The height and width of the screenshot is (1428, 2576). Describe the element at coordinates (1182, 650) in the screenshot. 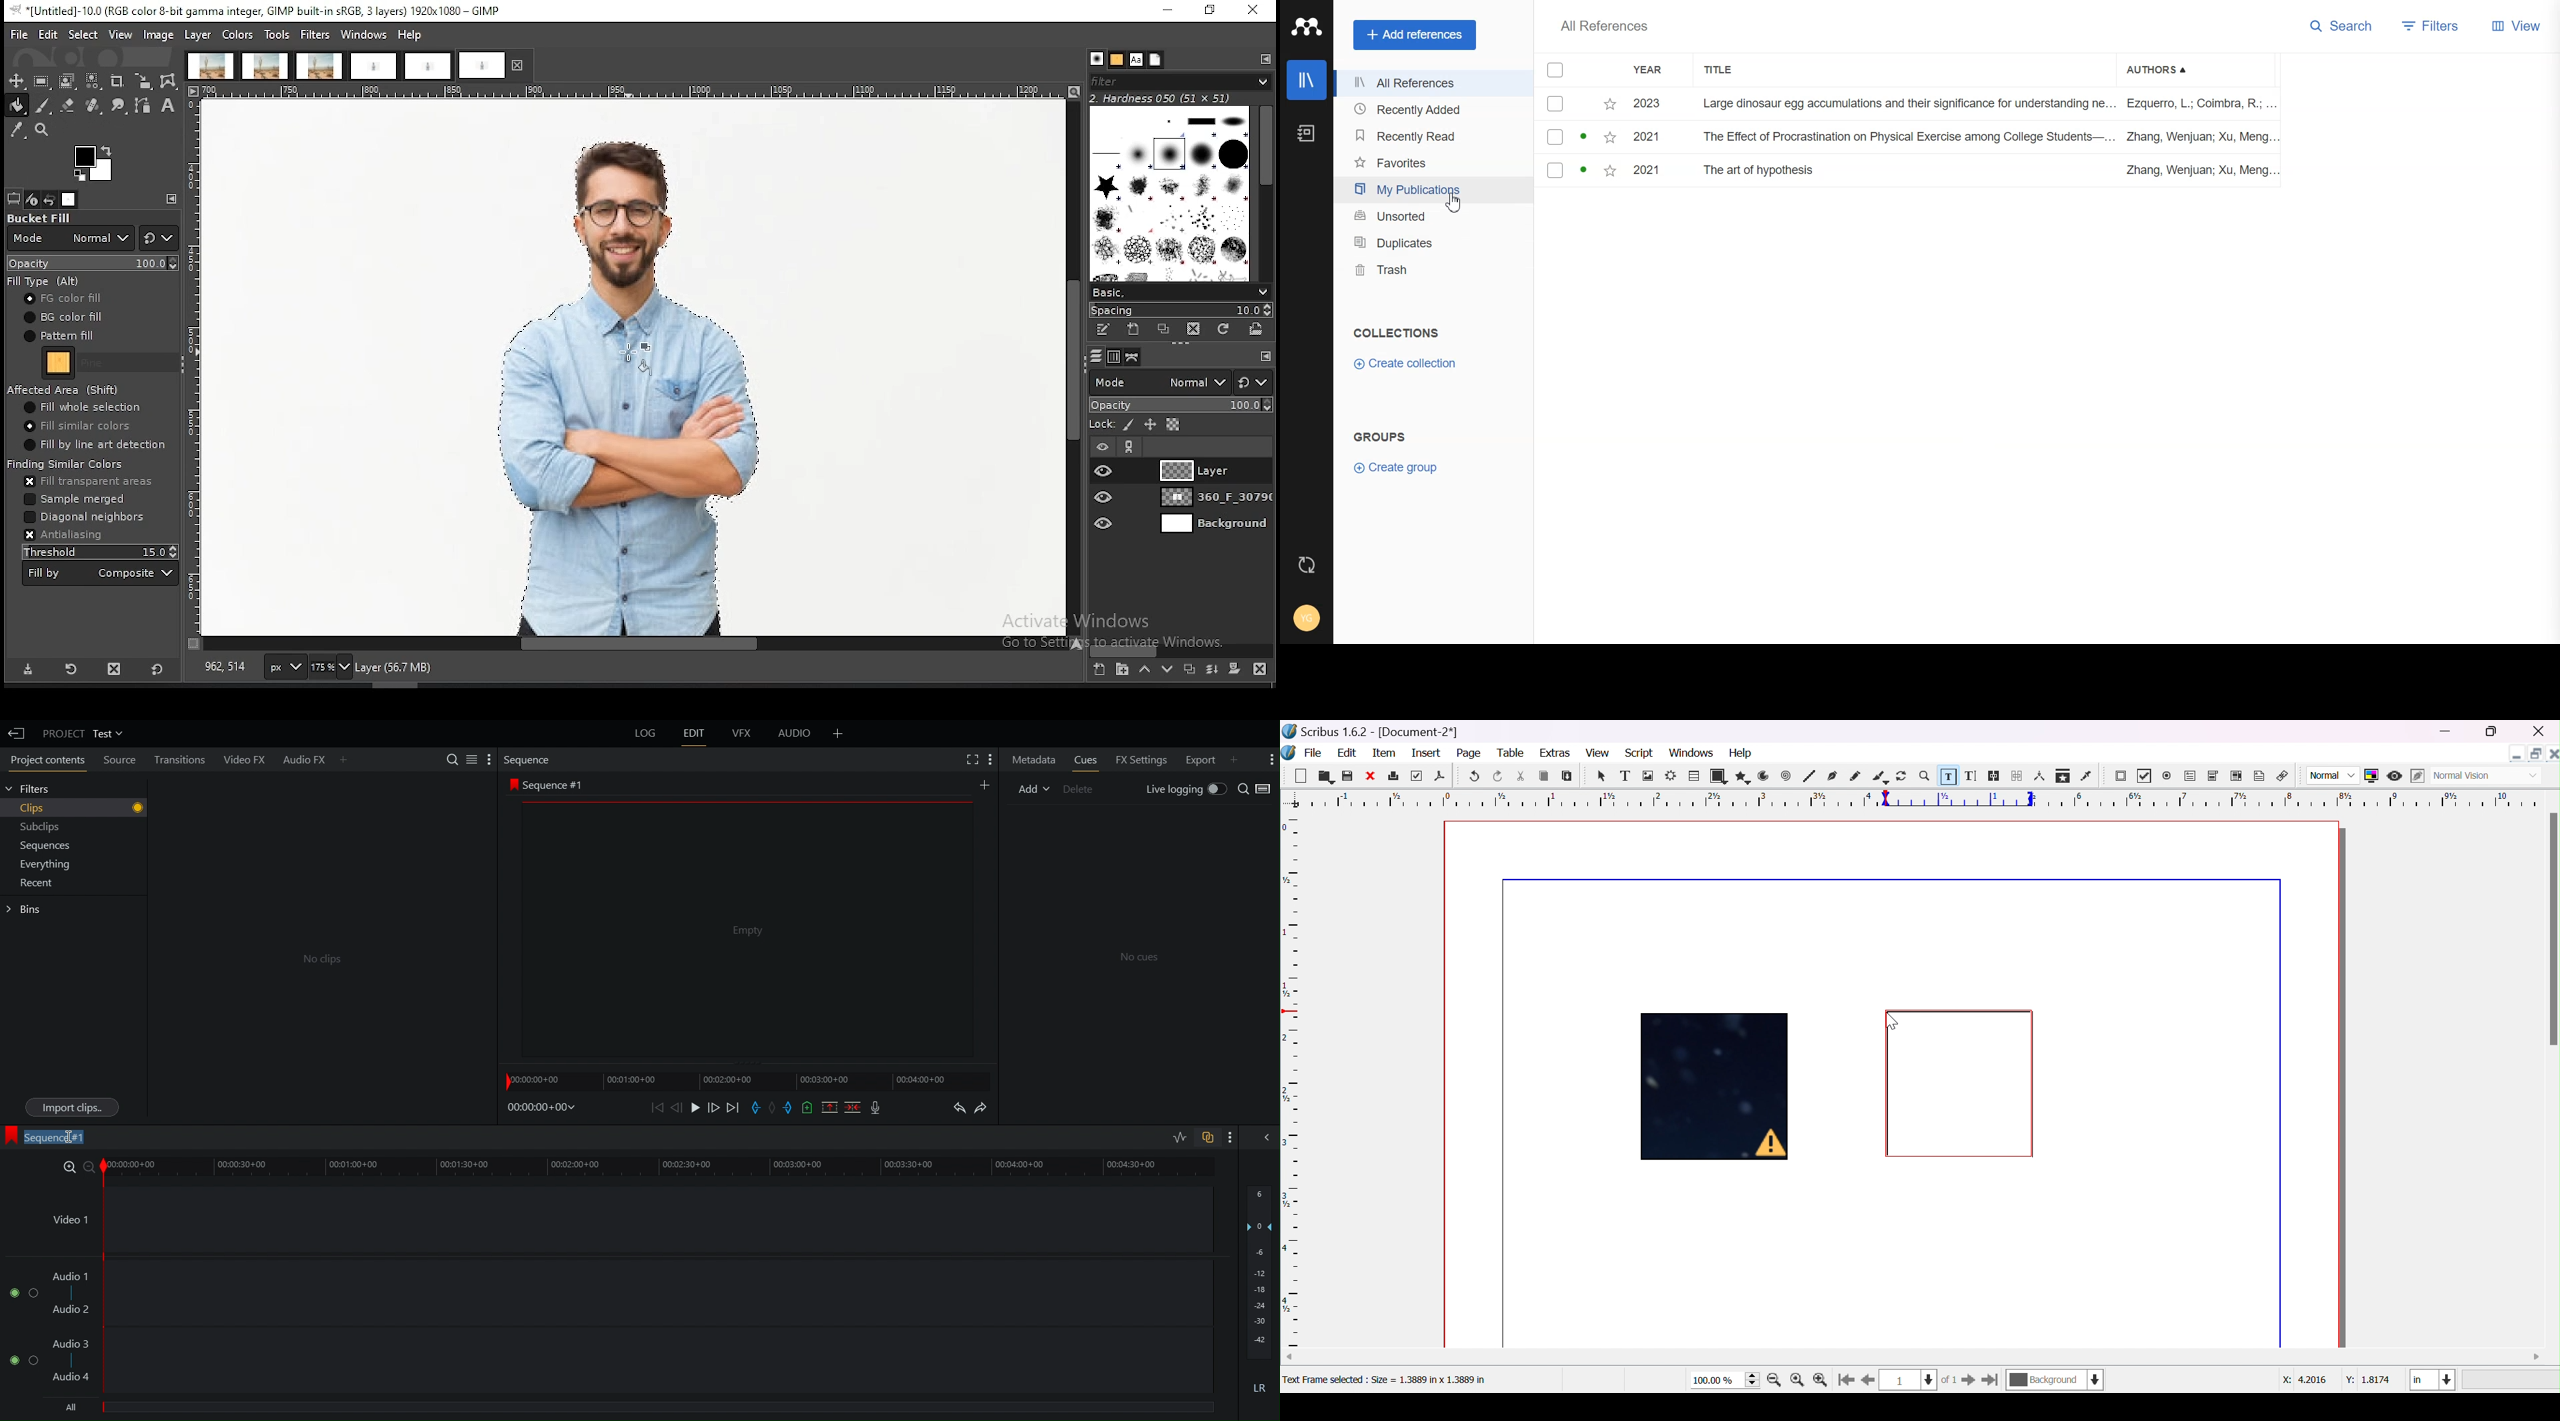

I see `scroll bar` at that location.